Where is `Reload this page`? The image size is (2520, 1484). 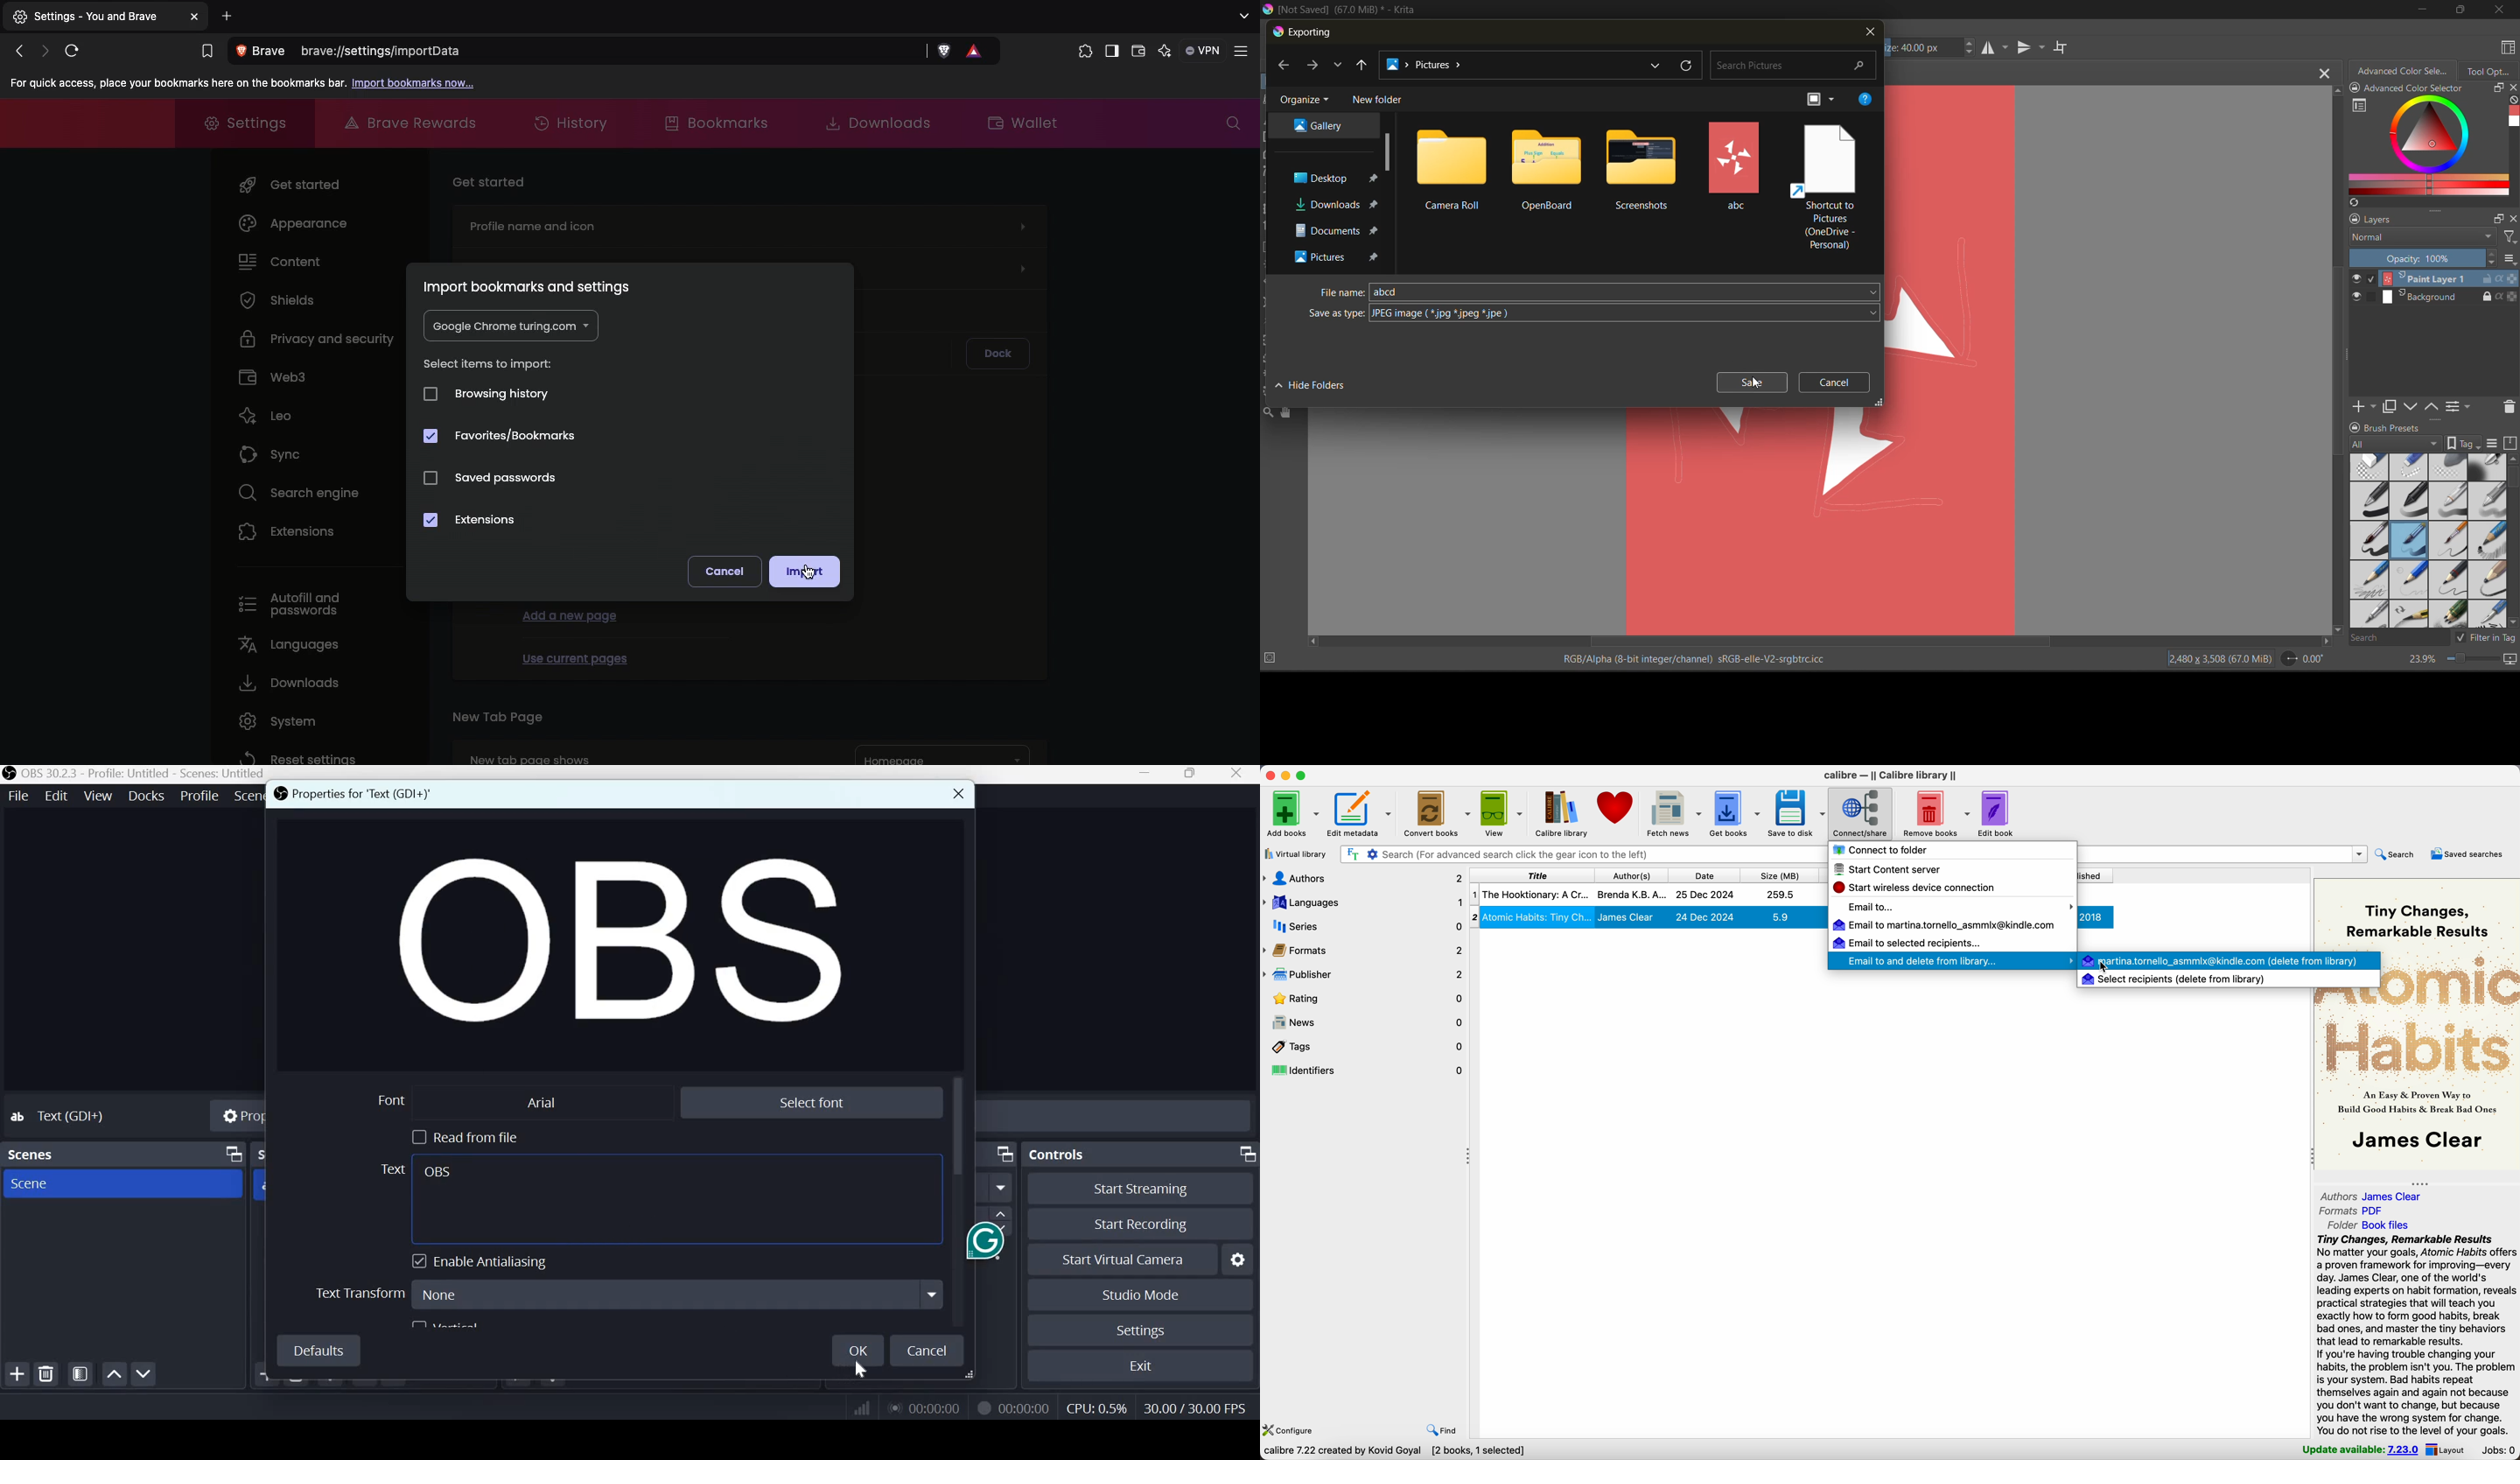 Reload this page is located at coordinates (76, 50).